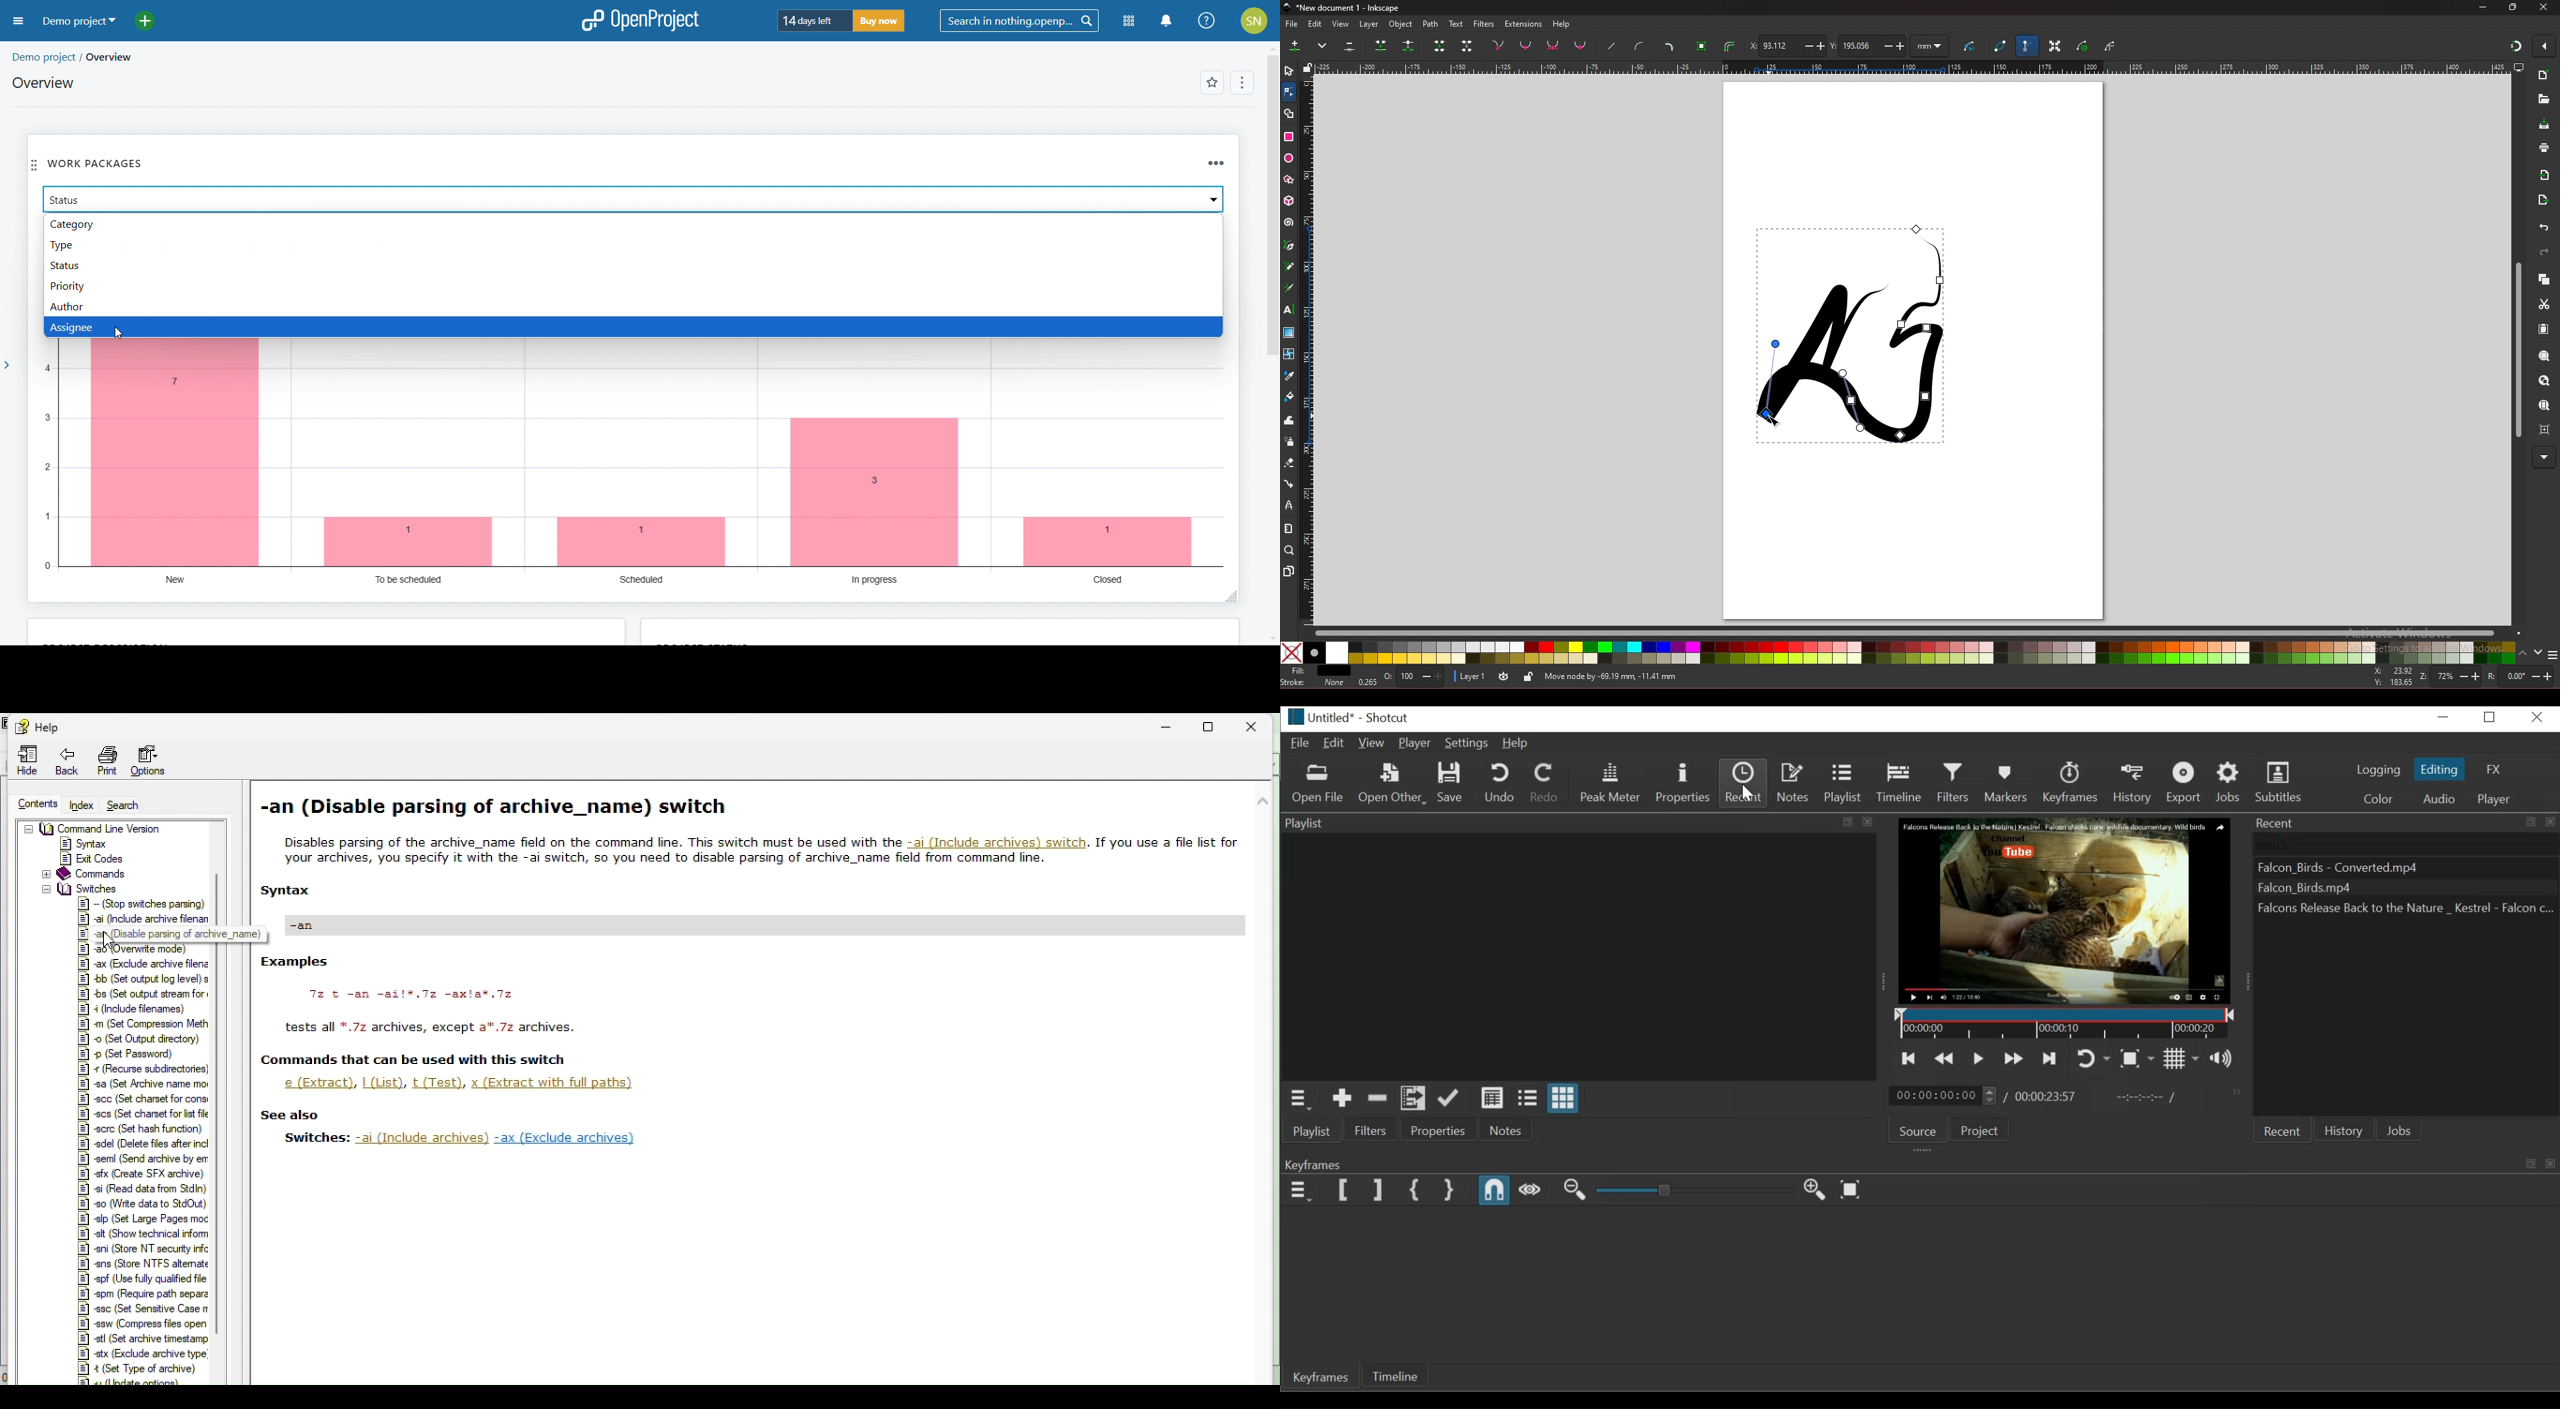 Image resolution: width=2576 pixels, height=1428 pixels. Describe the element at coordinates (2543, 457) in the screenshot. I see `more` at that location.